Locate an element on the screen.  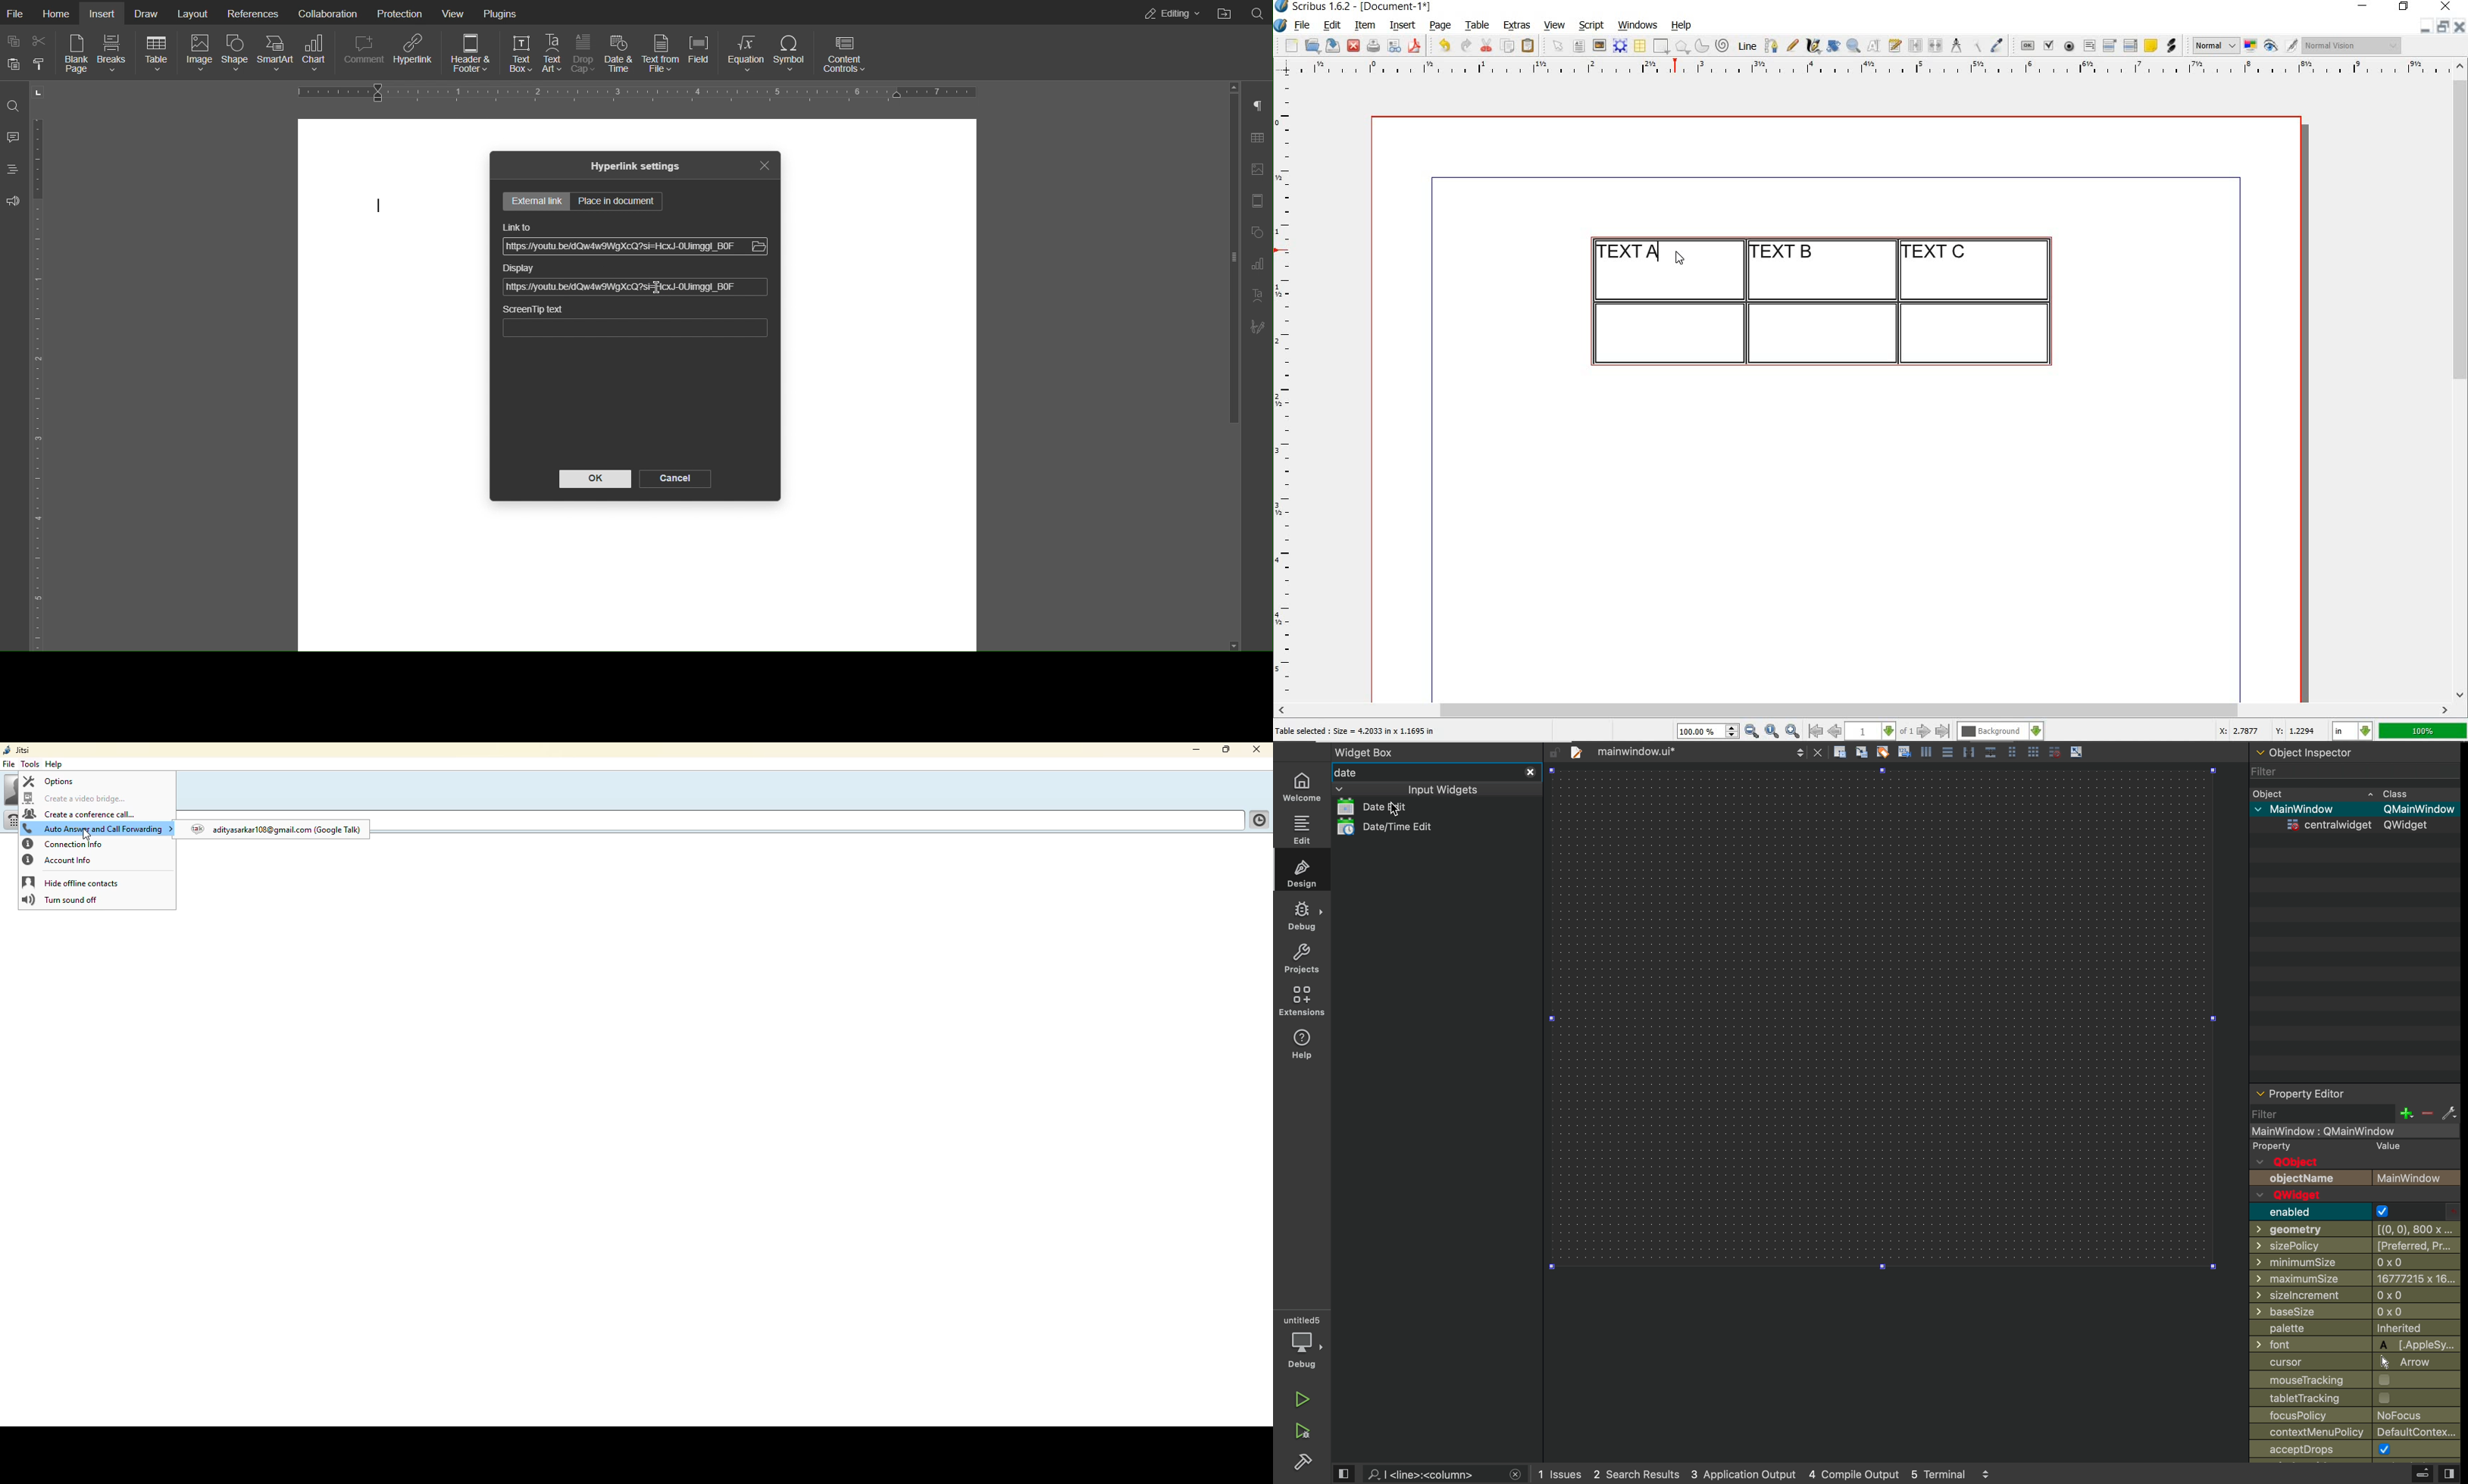
minus is located at coordinates (2428, 1113).